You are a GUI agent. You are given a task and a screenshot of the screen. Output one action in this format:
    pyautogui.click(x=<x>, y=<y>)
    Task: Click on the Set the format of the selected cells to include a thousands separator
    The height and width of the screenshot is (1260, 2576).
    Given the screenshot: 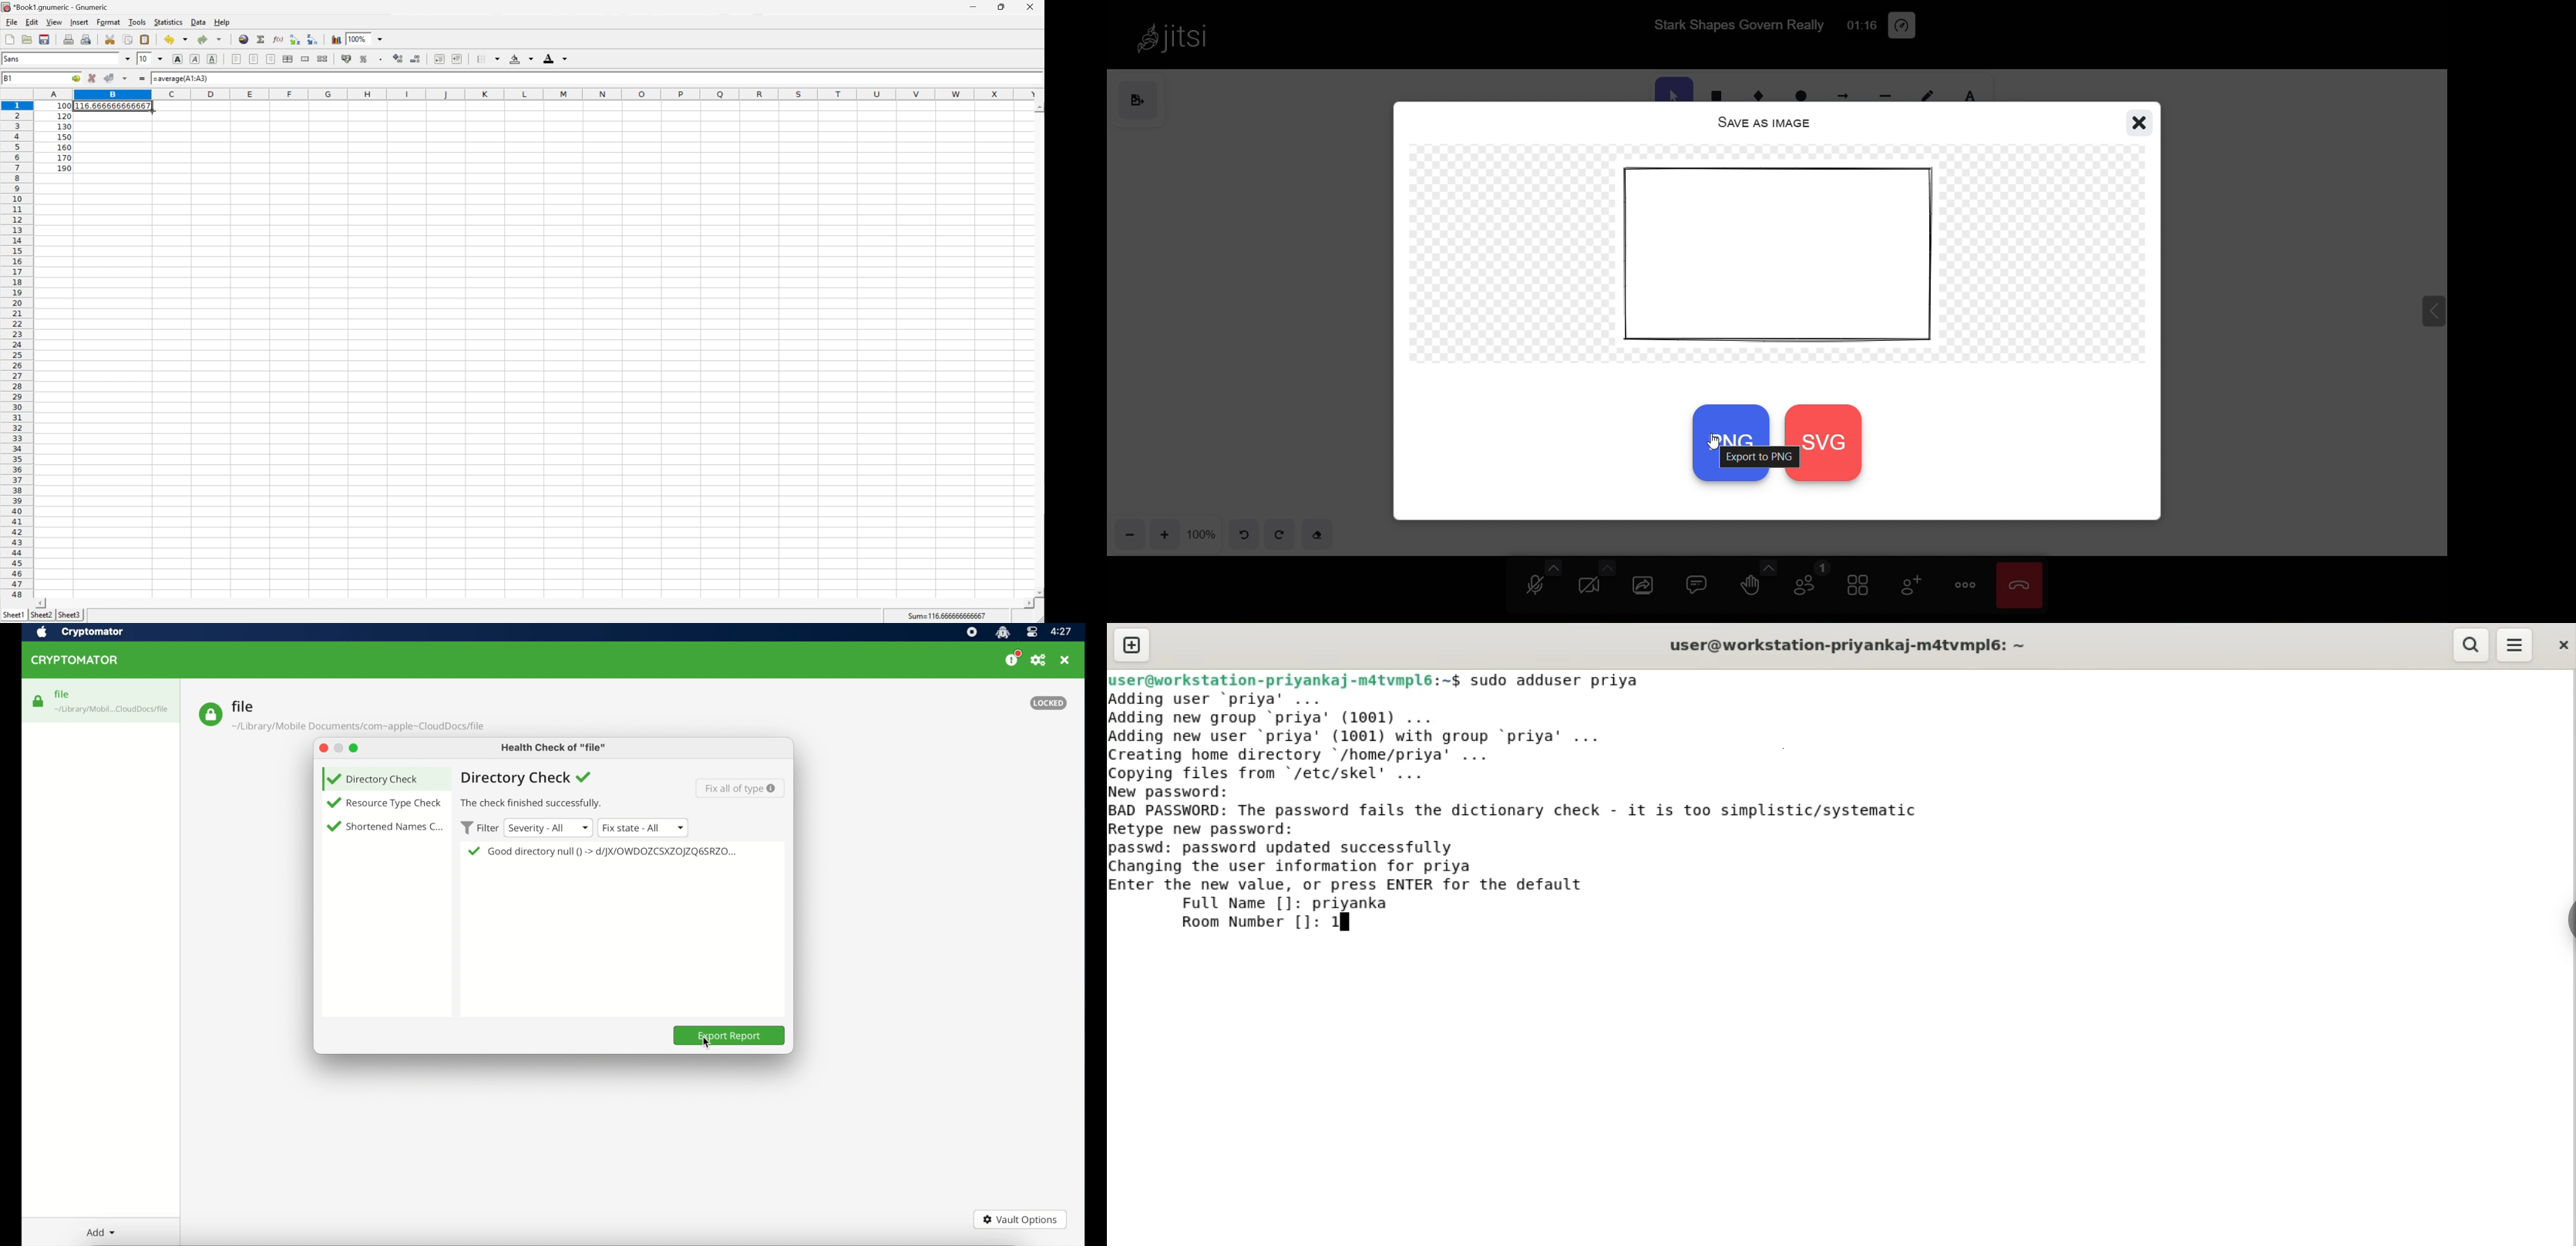 What is the action you would take?
    pyautogui.click(x=382, y=59)
    